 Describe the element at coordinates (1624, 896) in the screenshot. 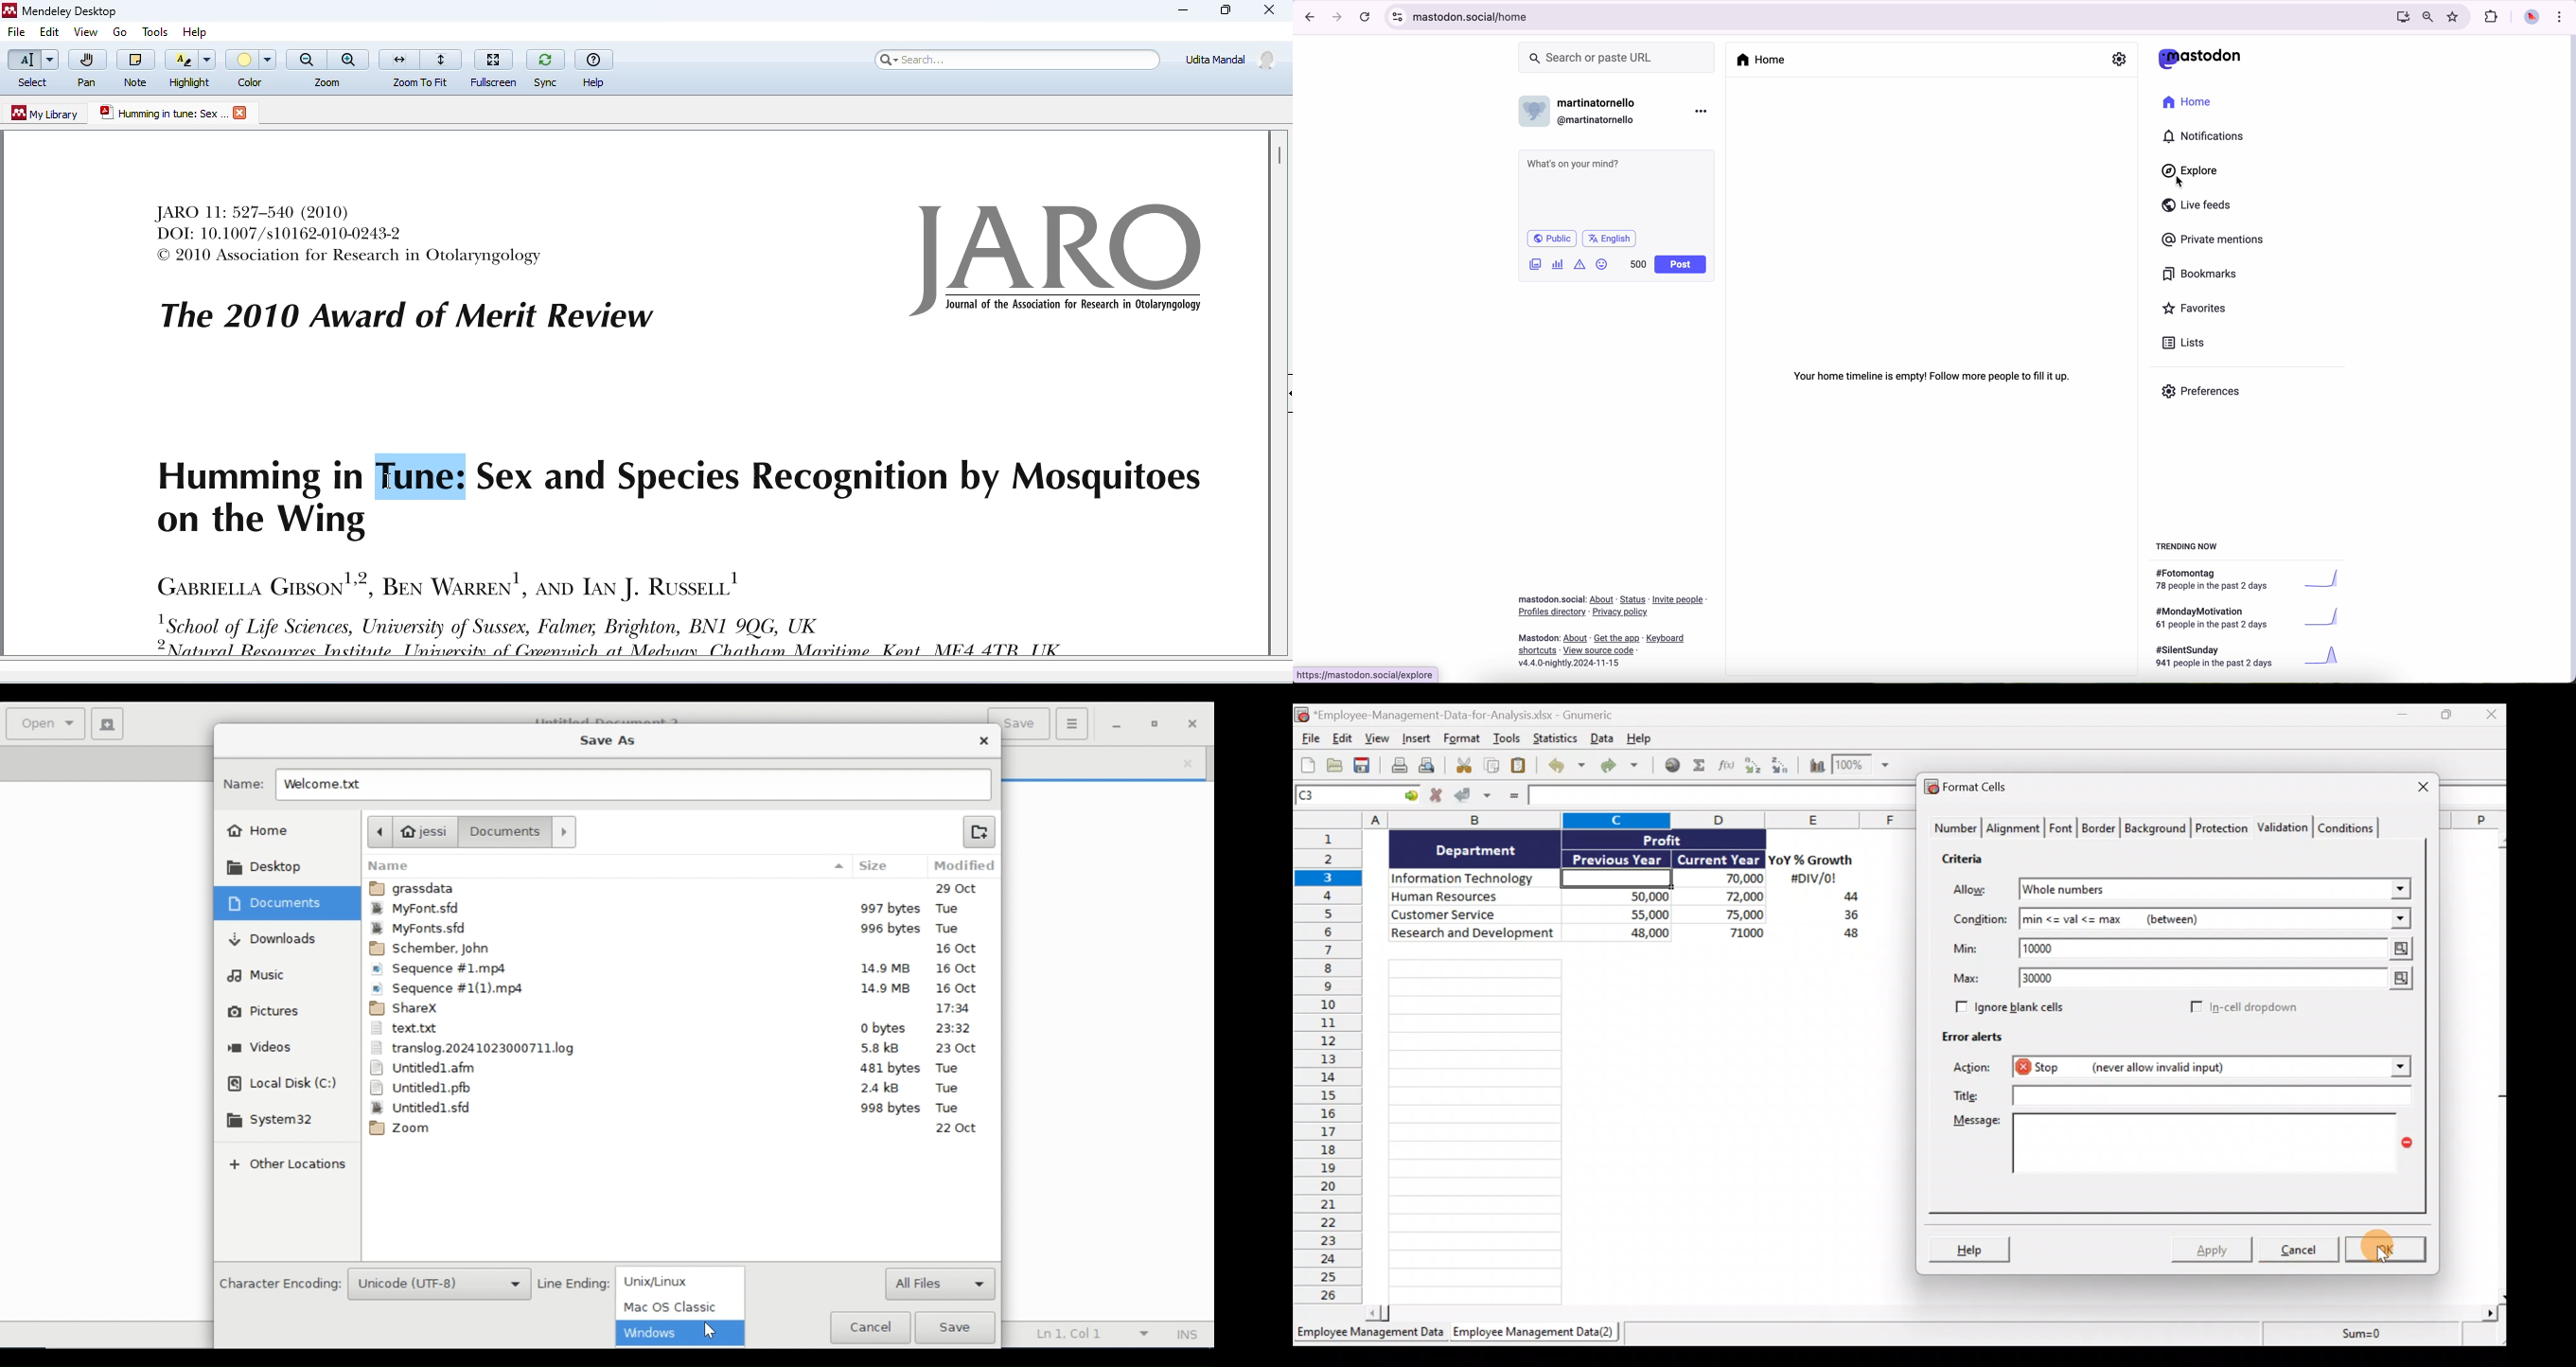

I see `50,000` at that location.